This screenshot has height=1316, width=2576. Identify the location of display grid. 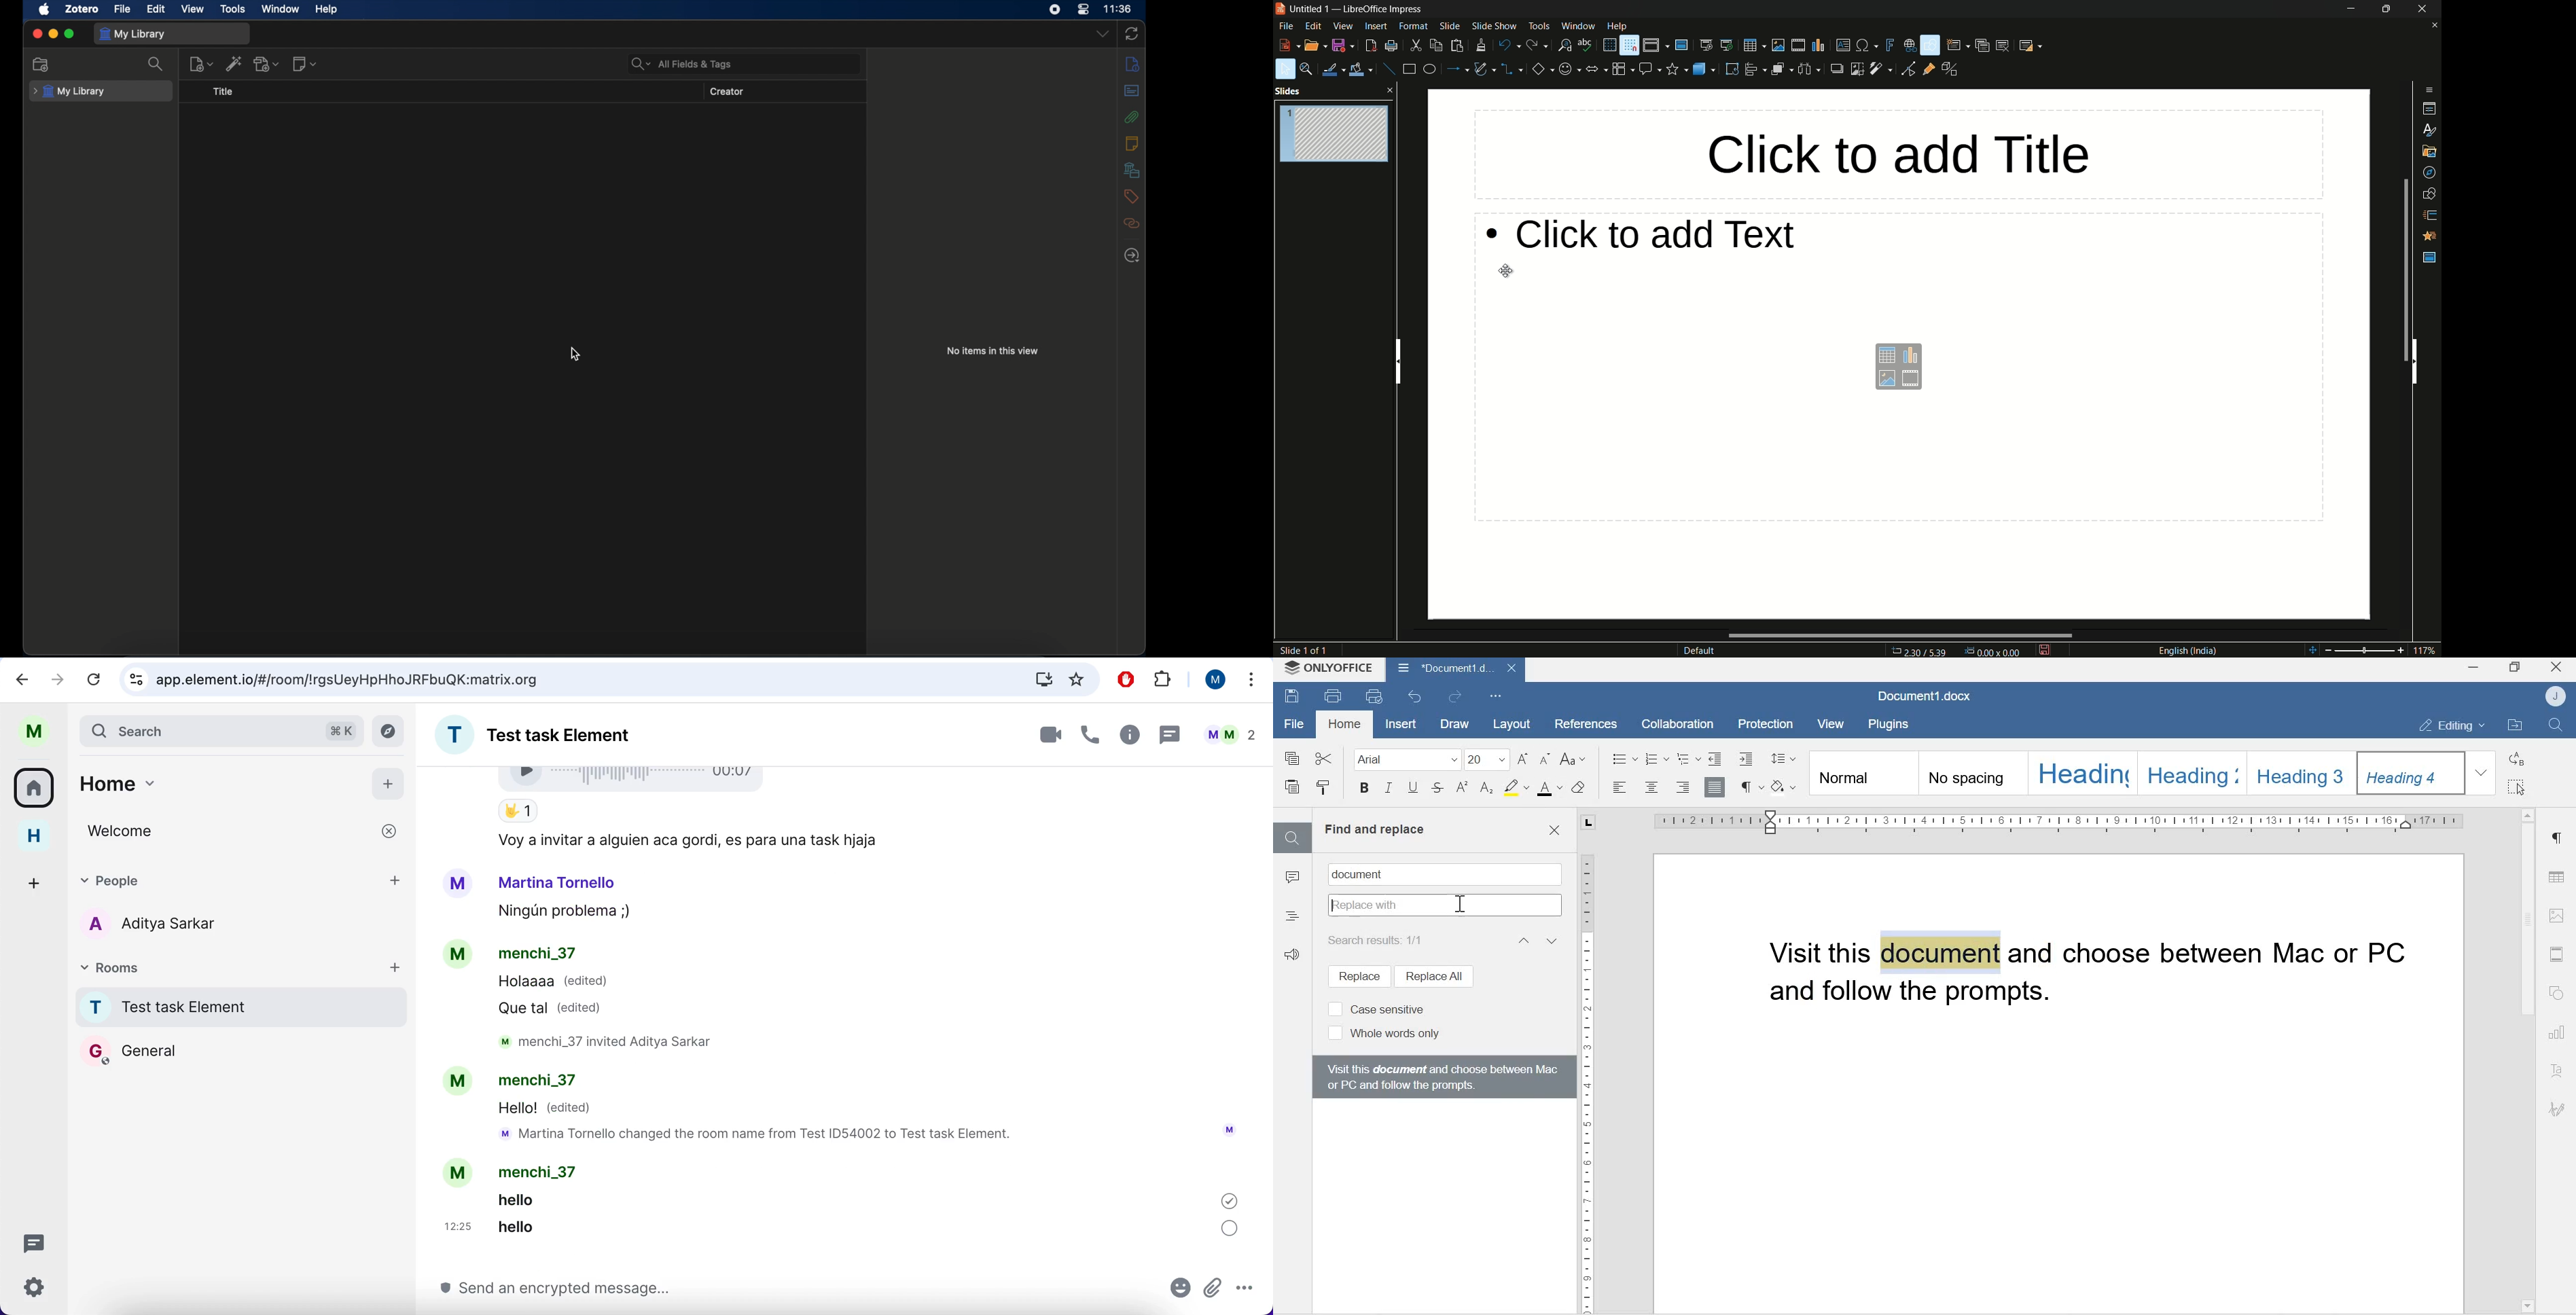
(1608, 46).